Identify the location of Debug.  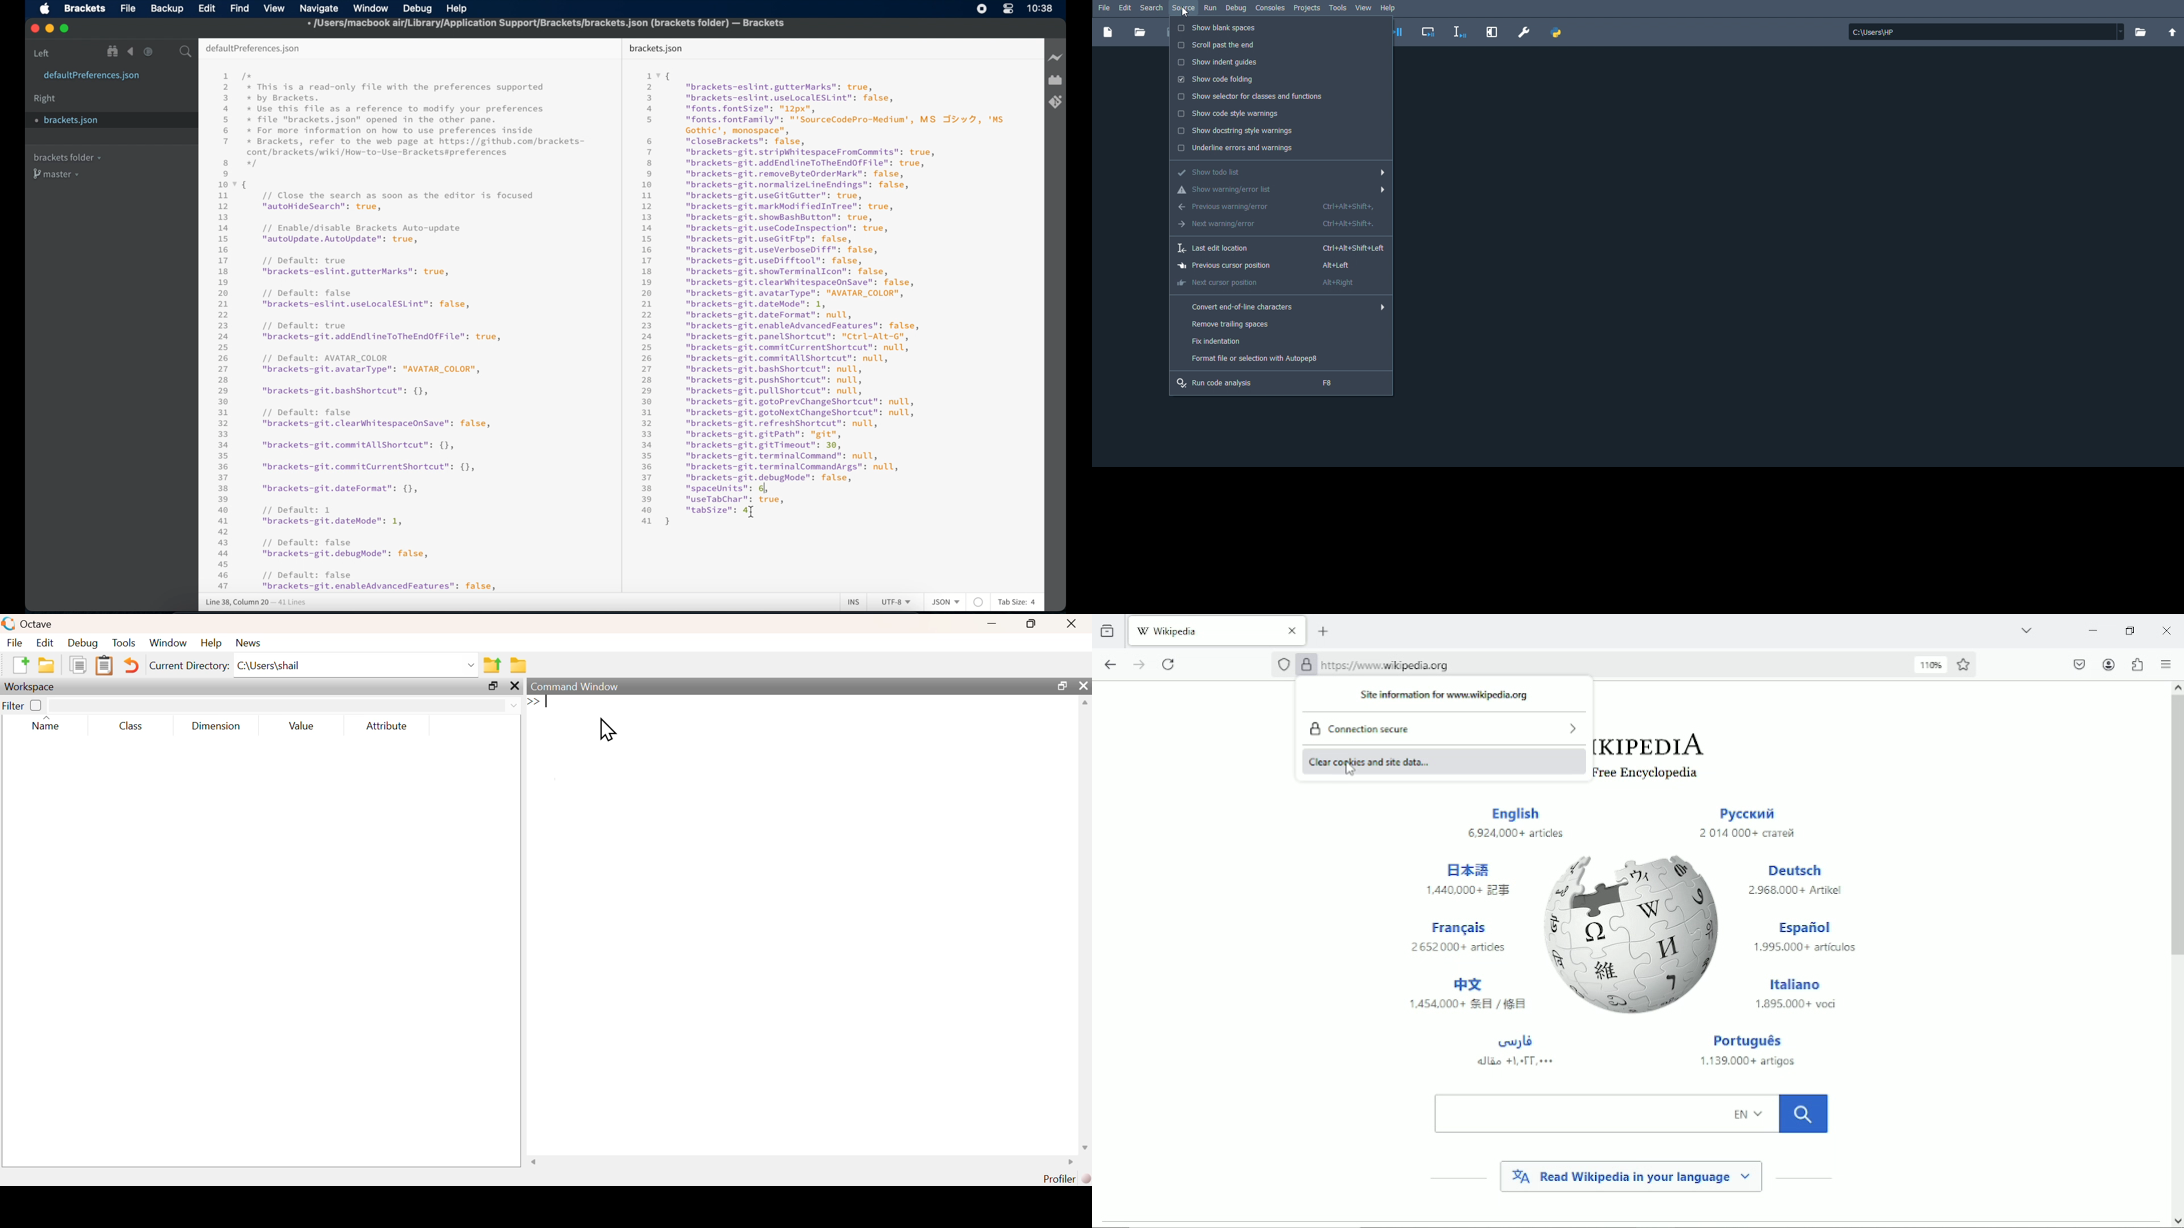
(1238, 9).